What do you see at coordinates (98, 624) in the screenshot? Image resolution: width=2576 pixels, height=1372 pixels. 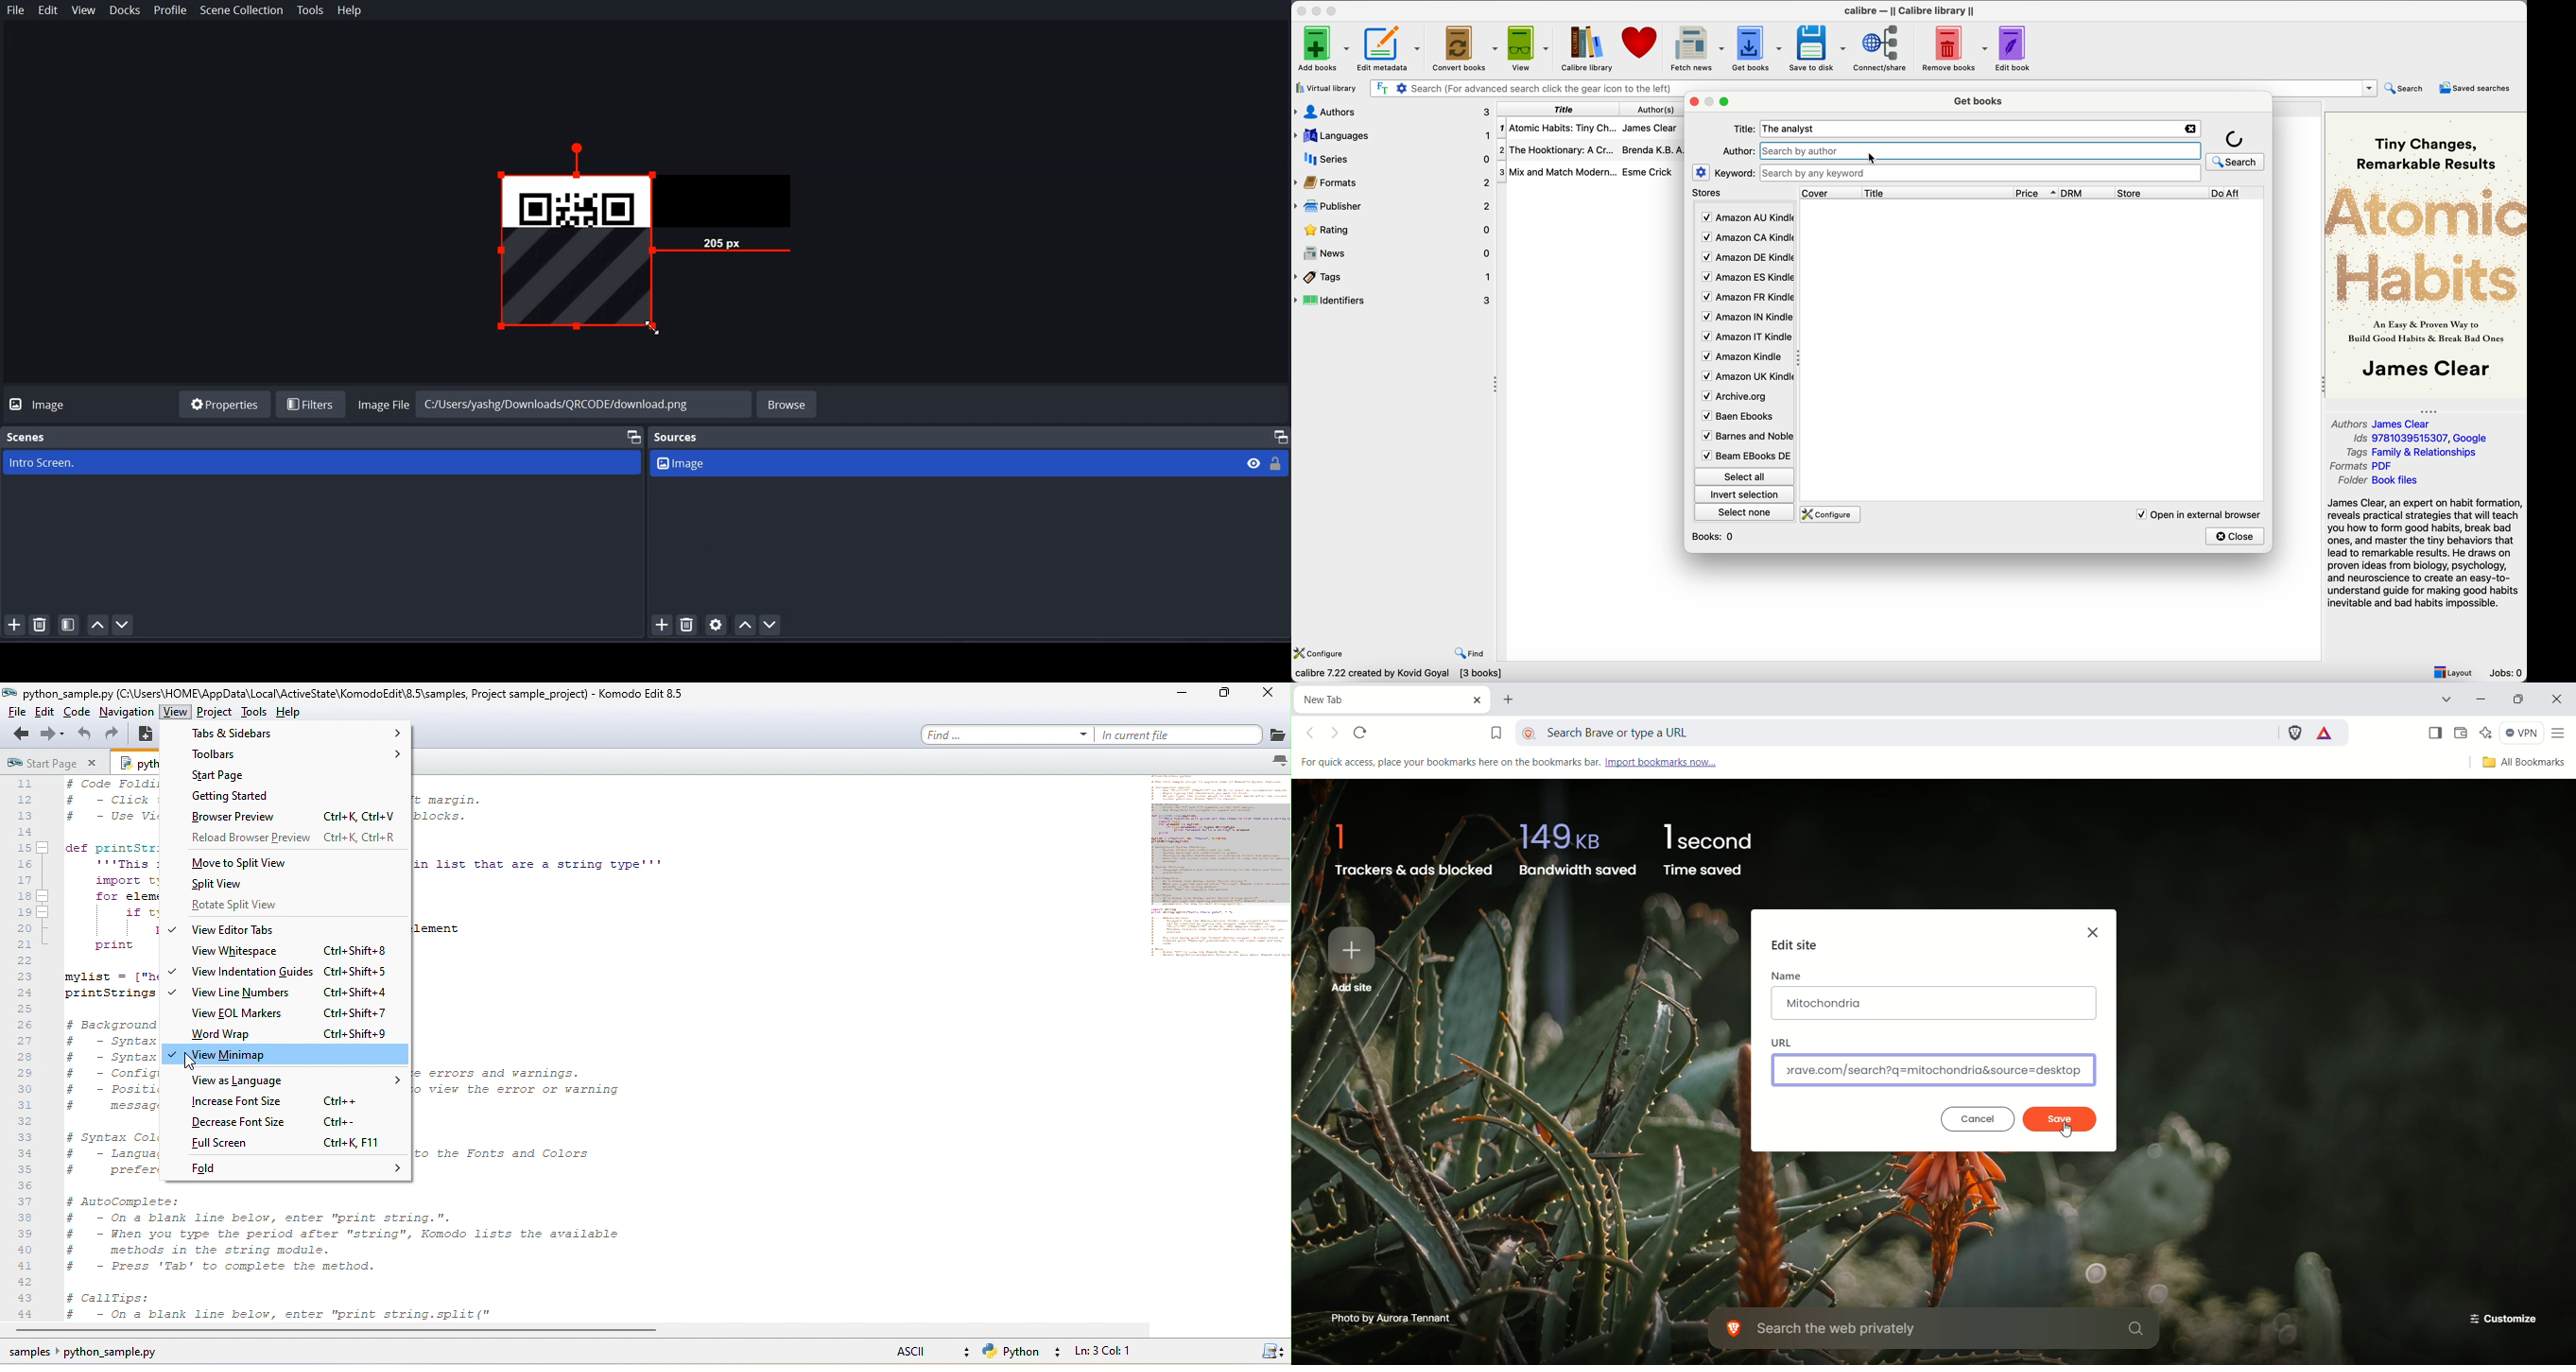 I see `Move Scene Up` at bounding box center [98, 624].